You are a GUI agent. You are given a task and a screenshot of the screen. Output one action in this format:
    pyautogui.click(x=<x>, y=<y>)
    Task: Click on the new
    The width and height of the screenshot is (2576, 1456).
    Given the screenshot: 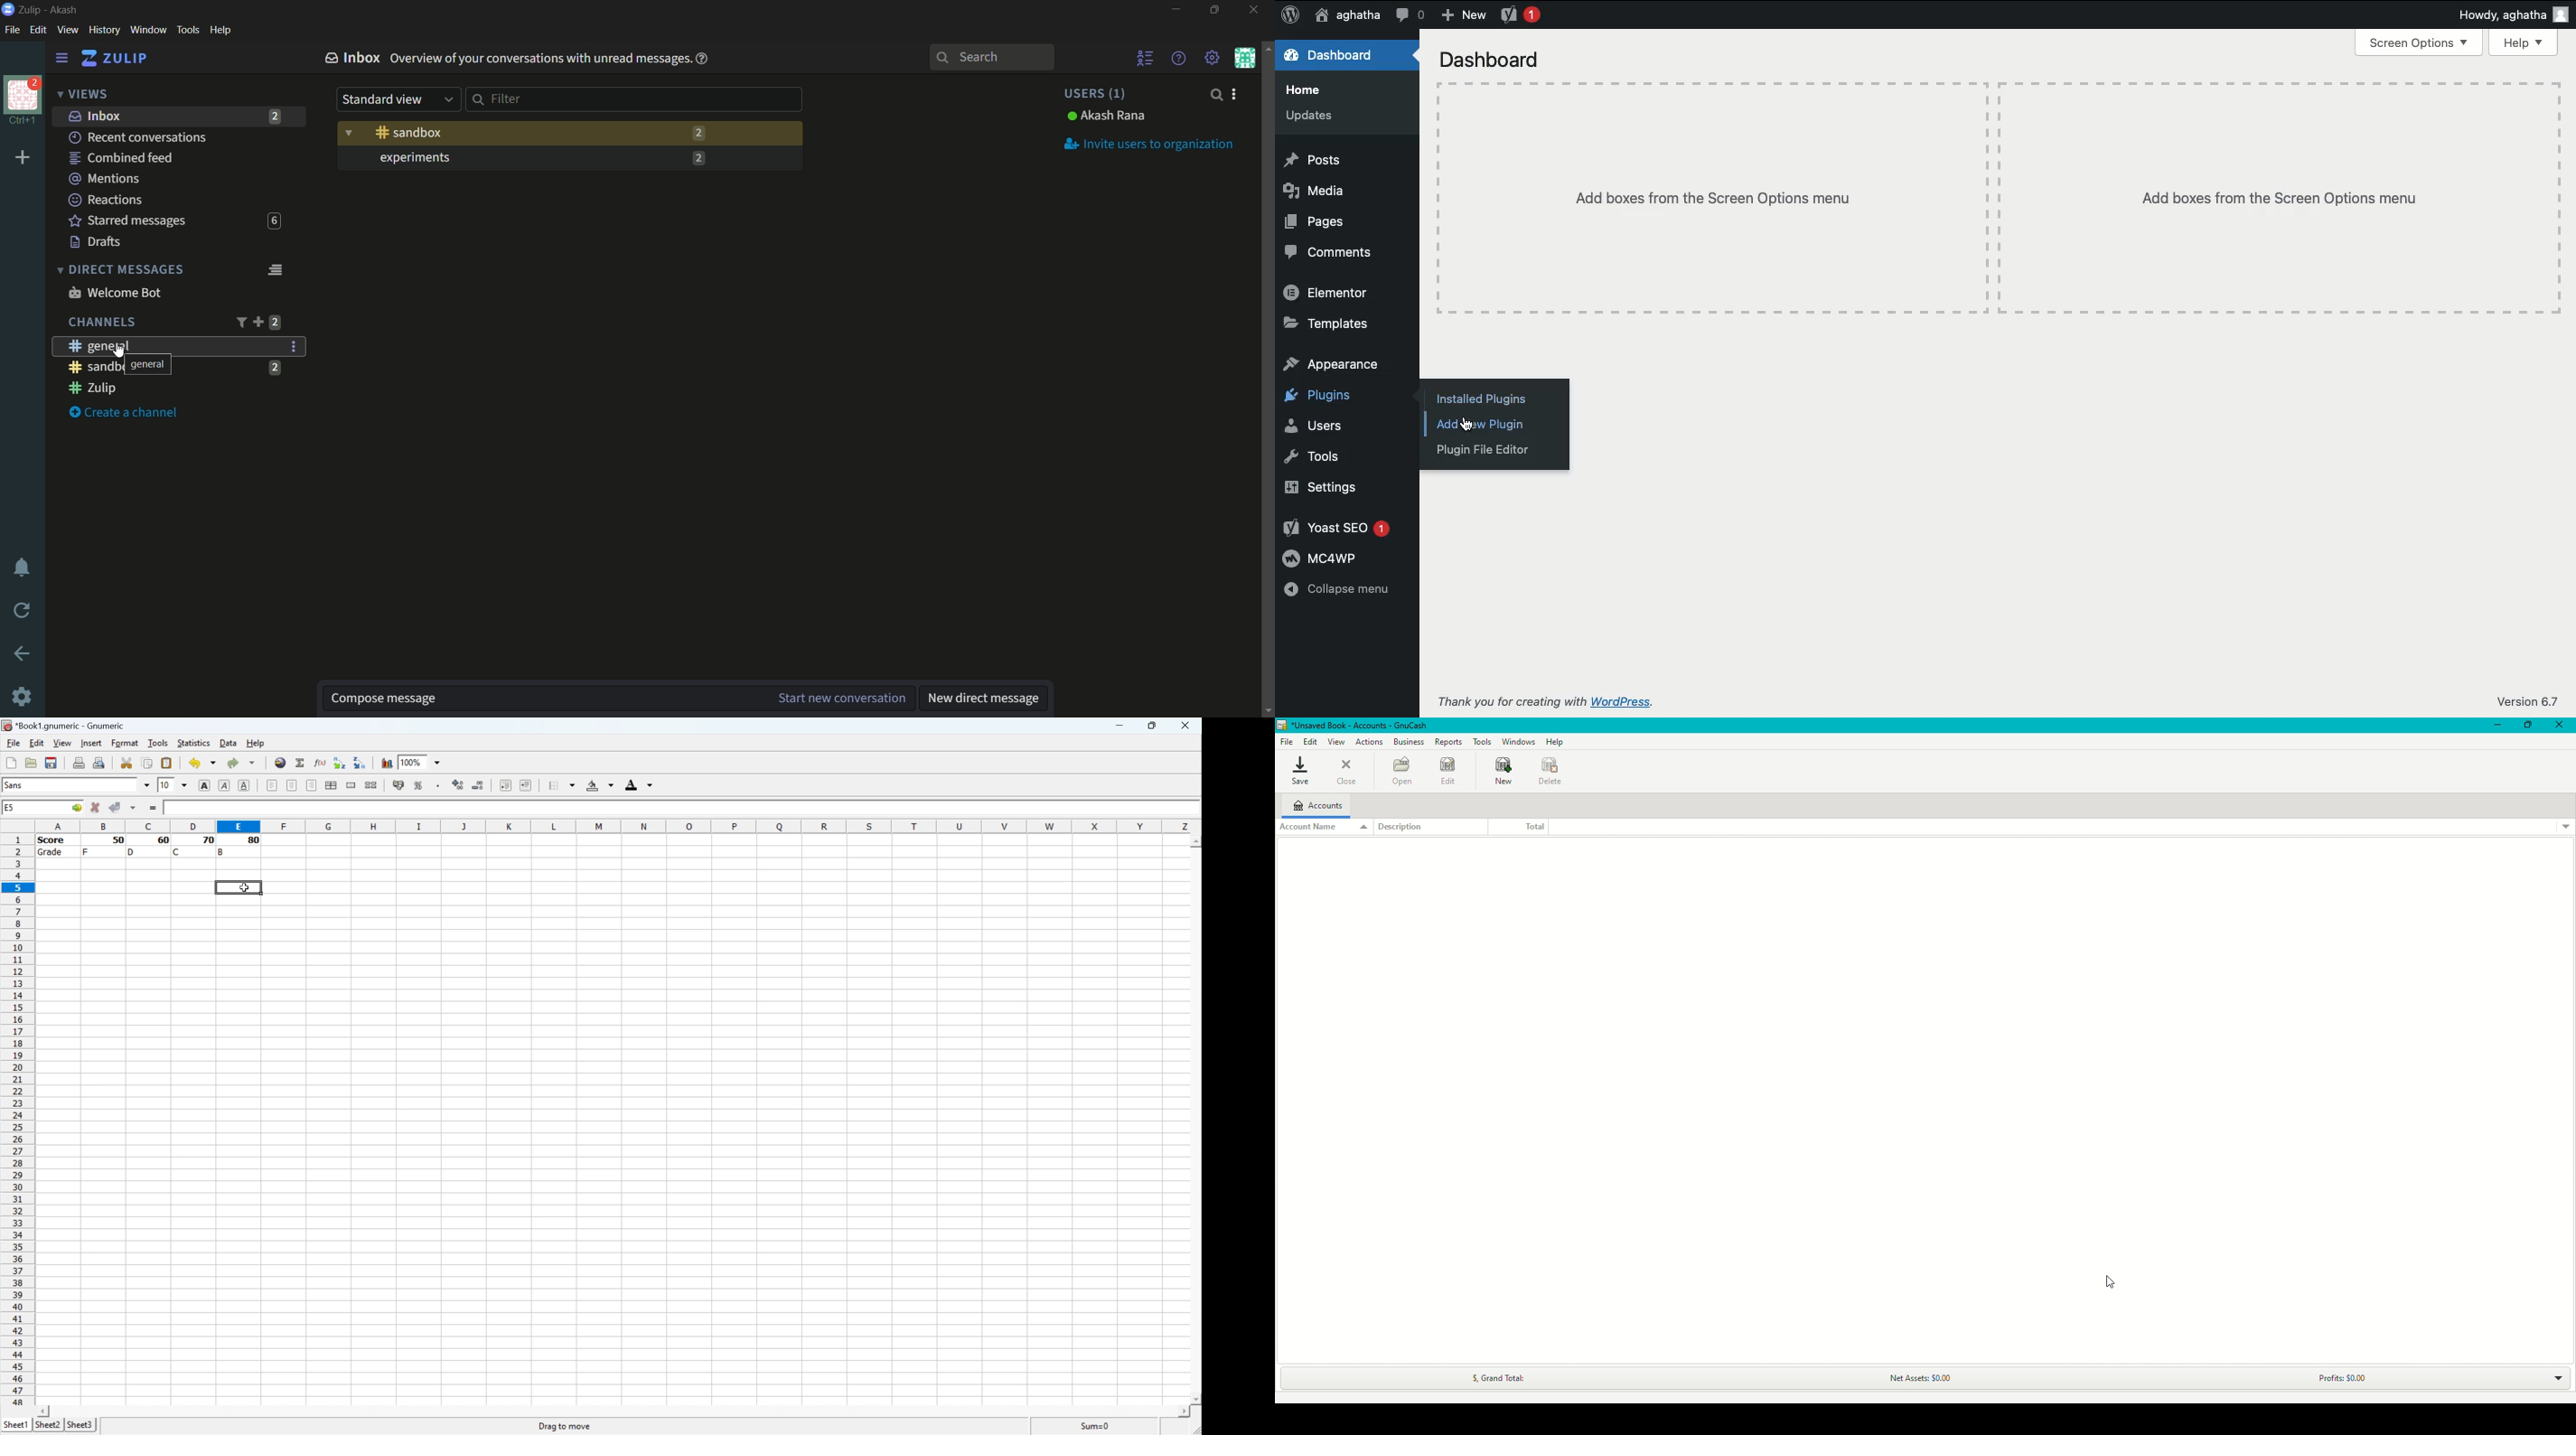 What is the action you would take?
    pyautogui.click(x=1500, y=773)
    